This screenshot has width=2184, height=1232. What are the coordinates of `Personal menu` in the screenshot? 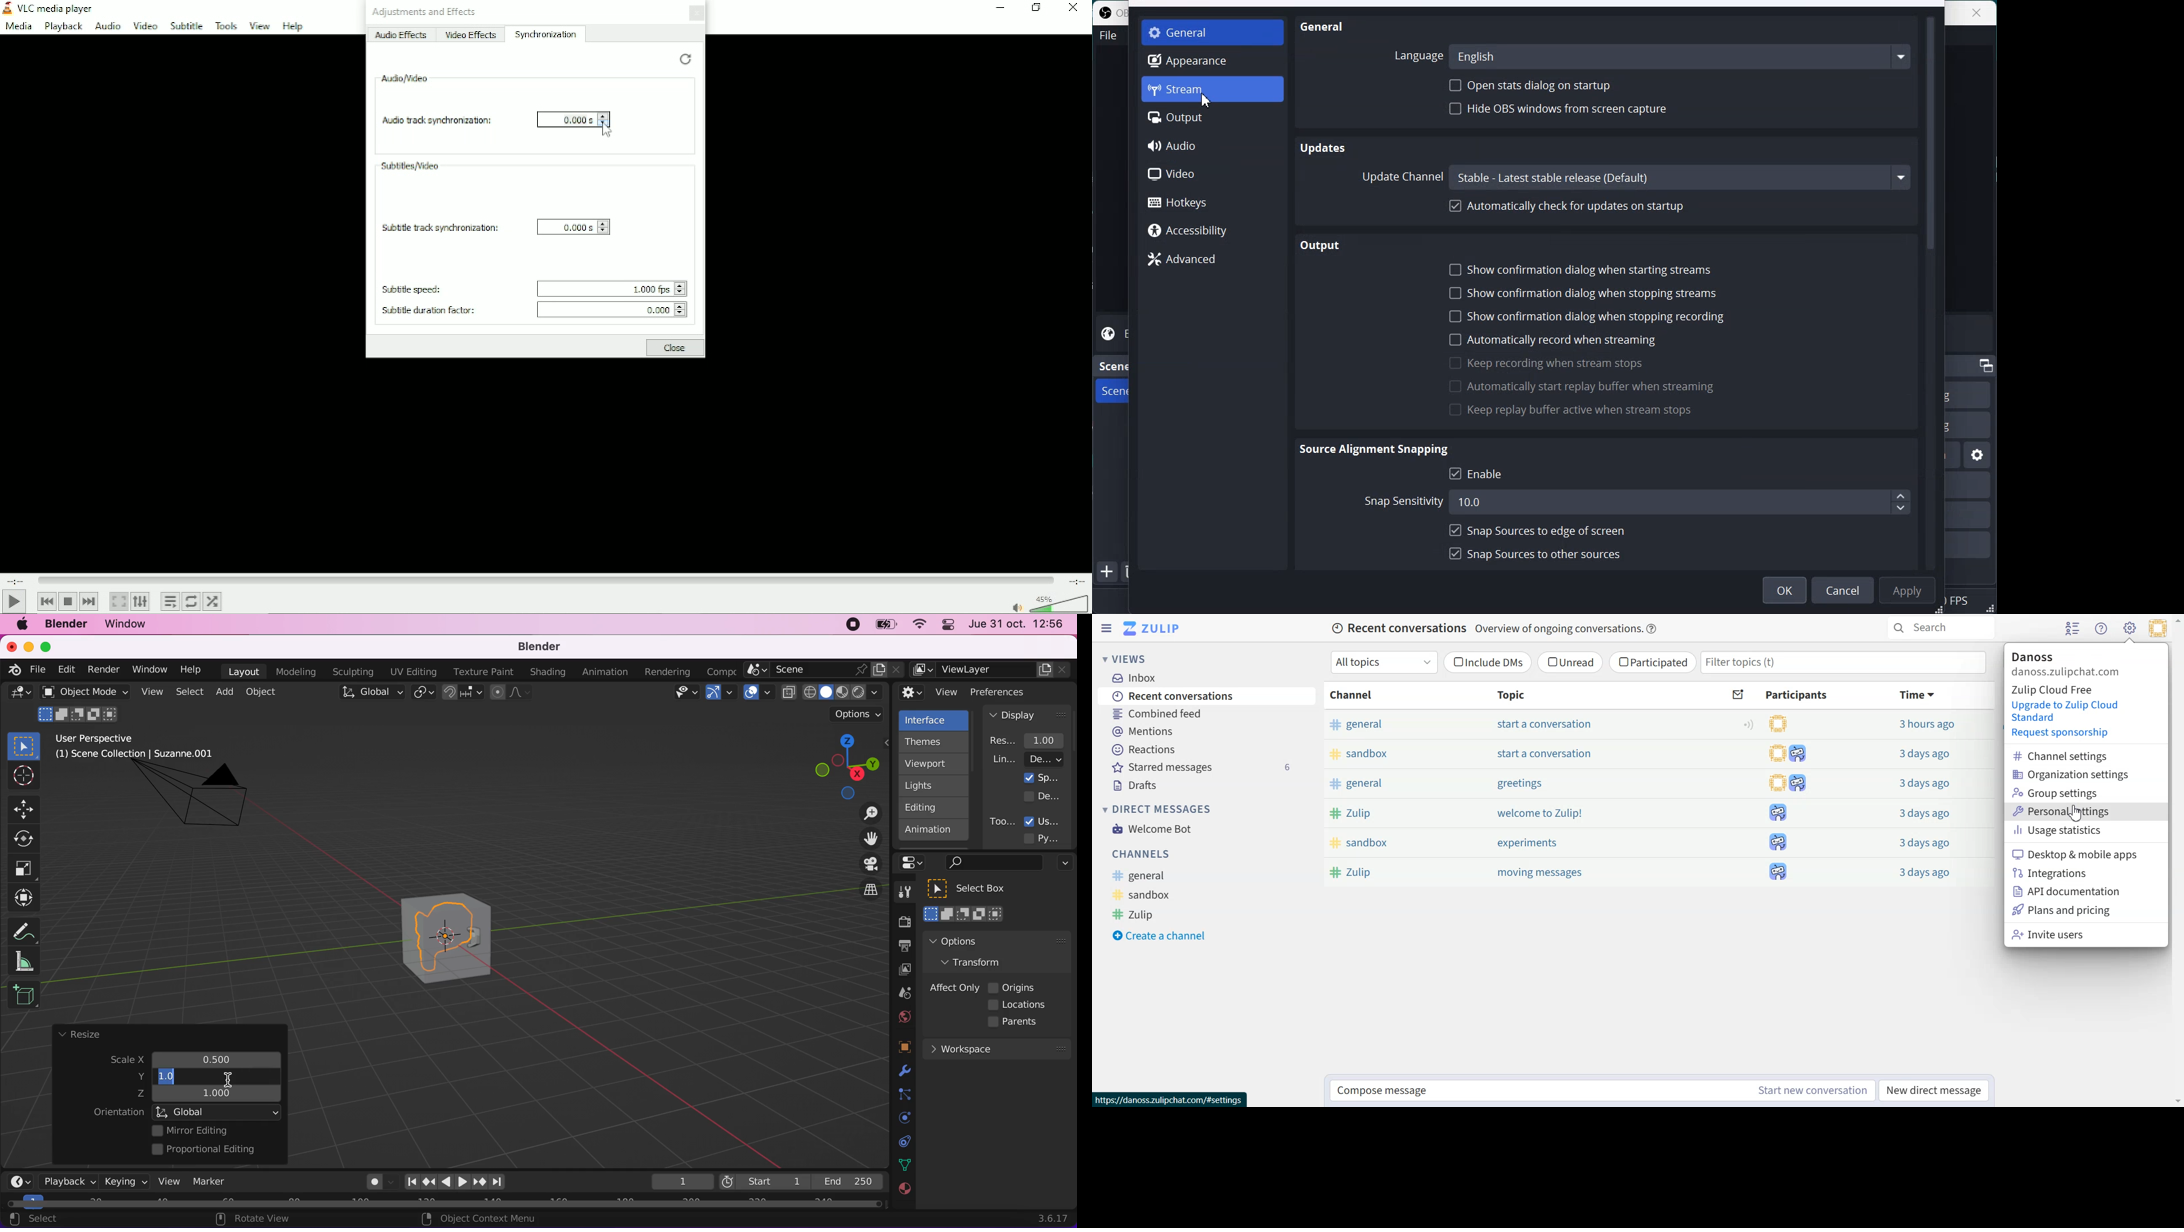 It's located at (2157, 628).